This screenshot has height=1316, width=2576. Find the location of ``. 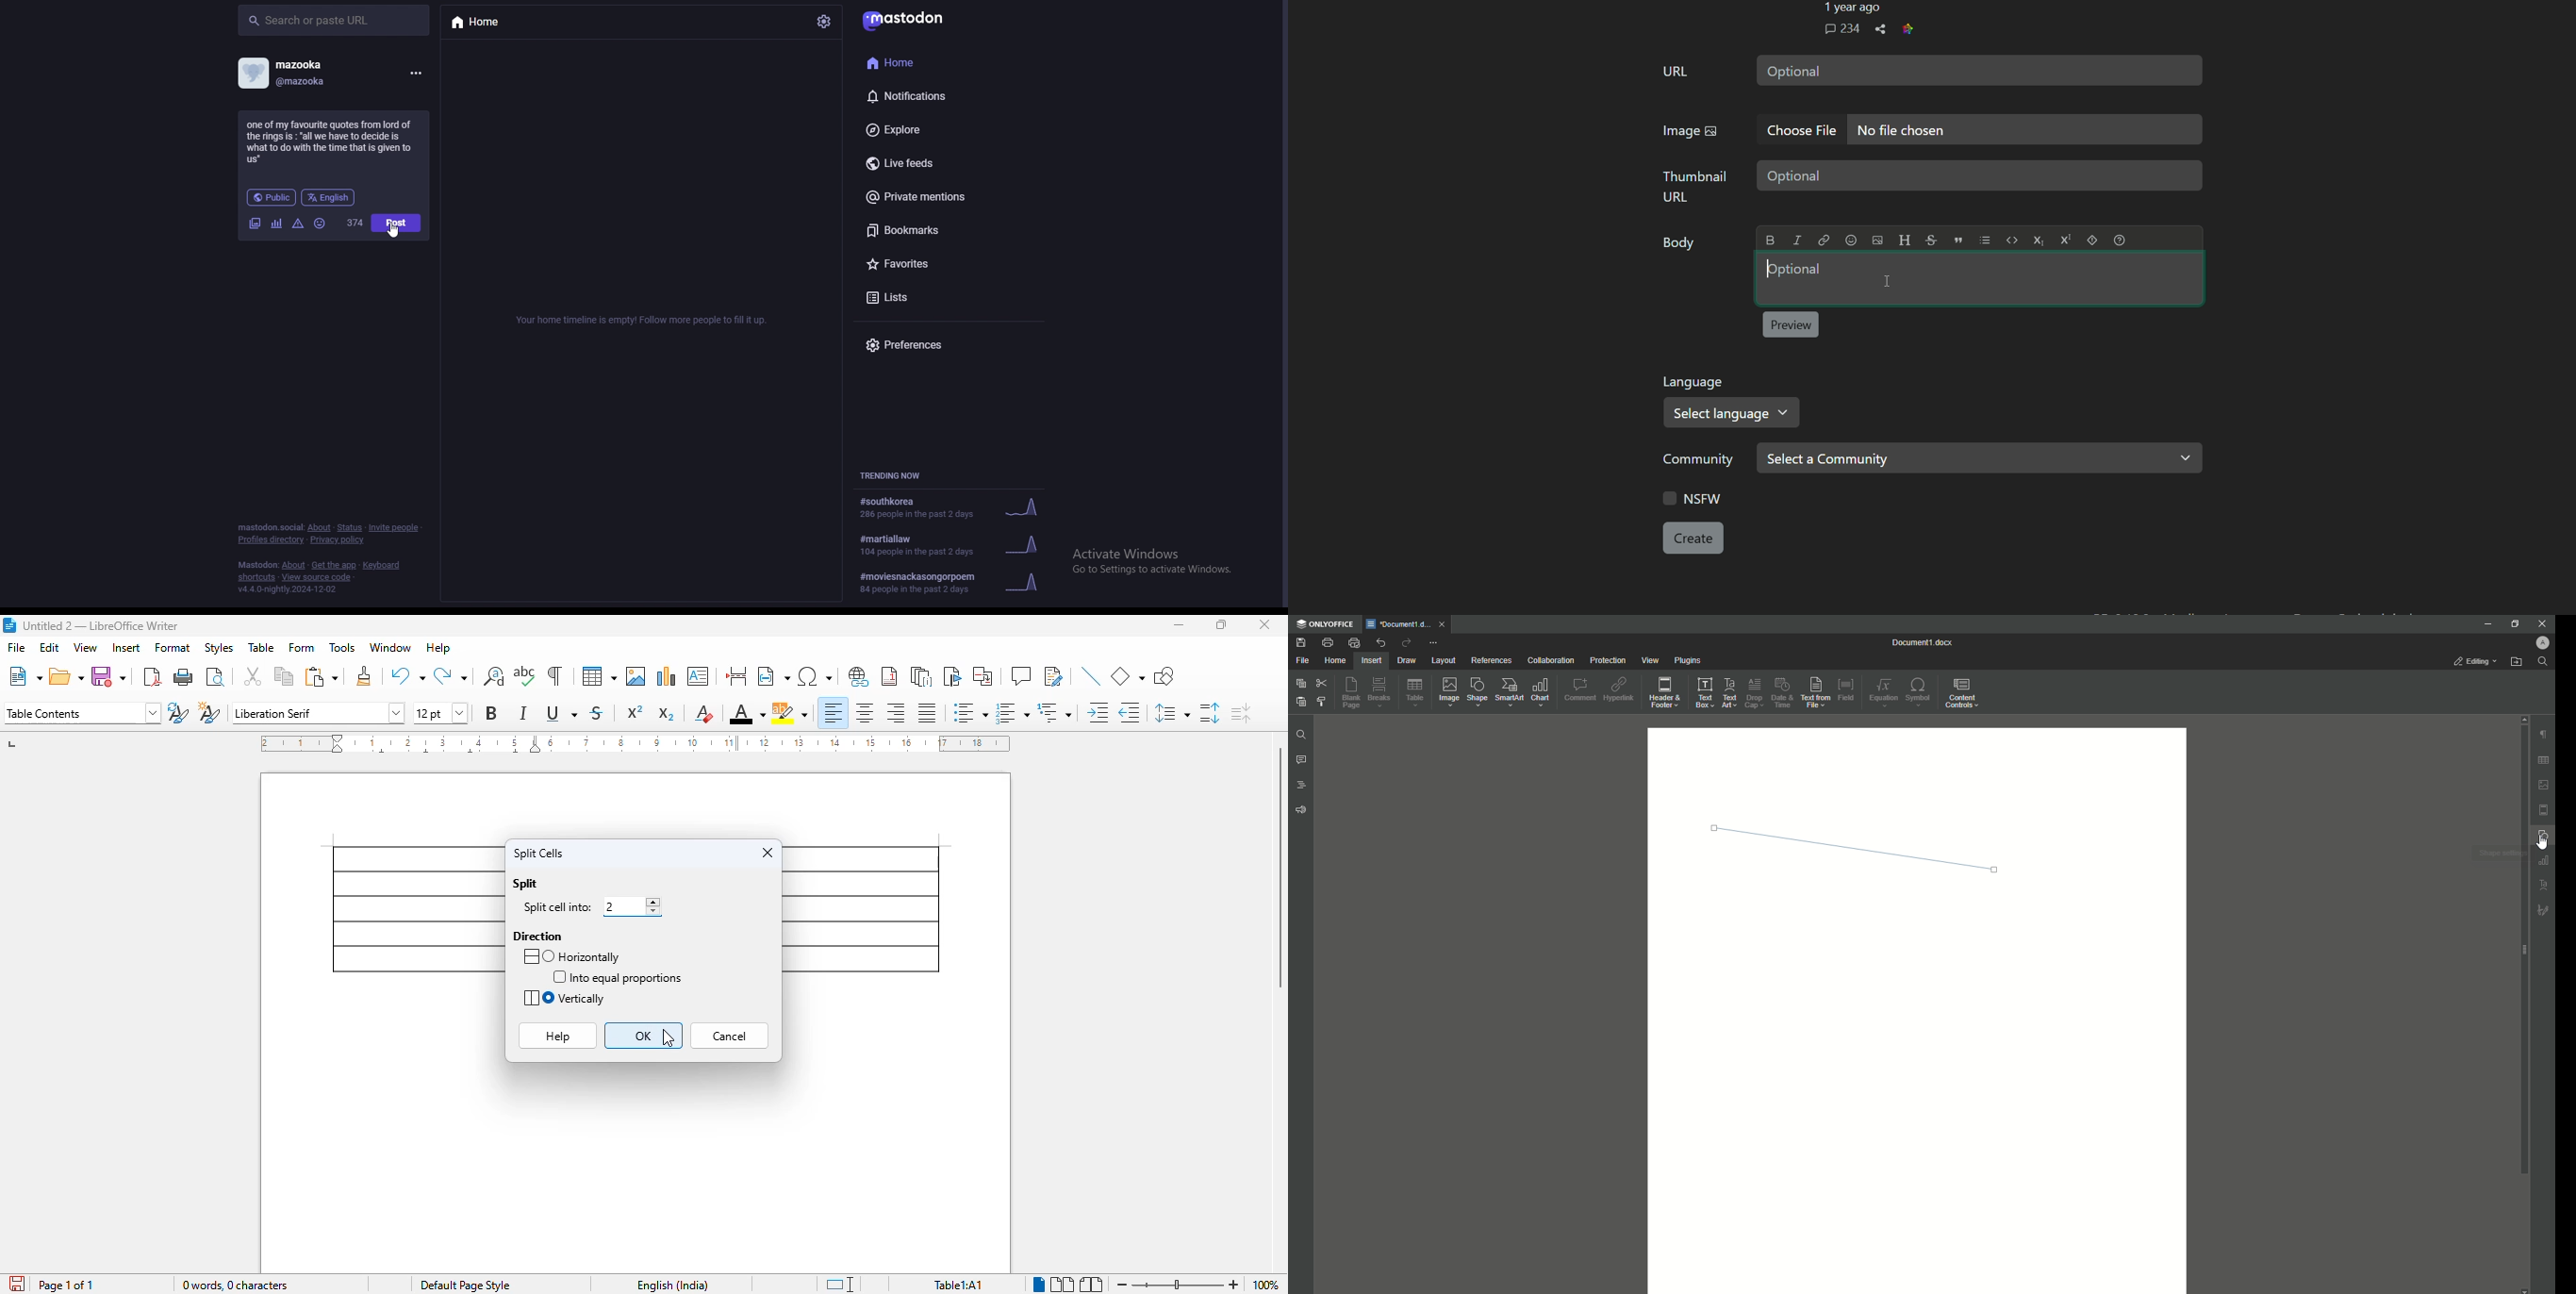

 is located at coordinates (1328, 641).